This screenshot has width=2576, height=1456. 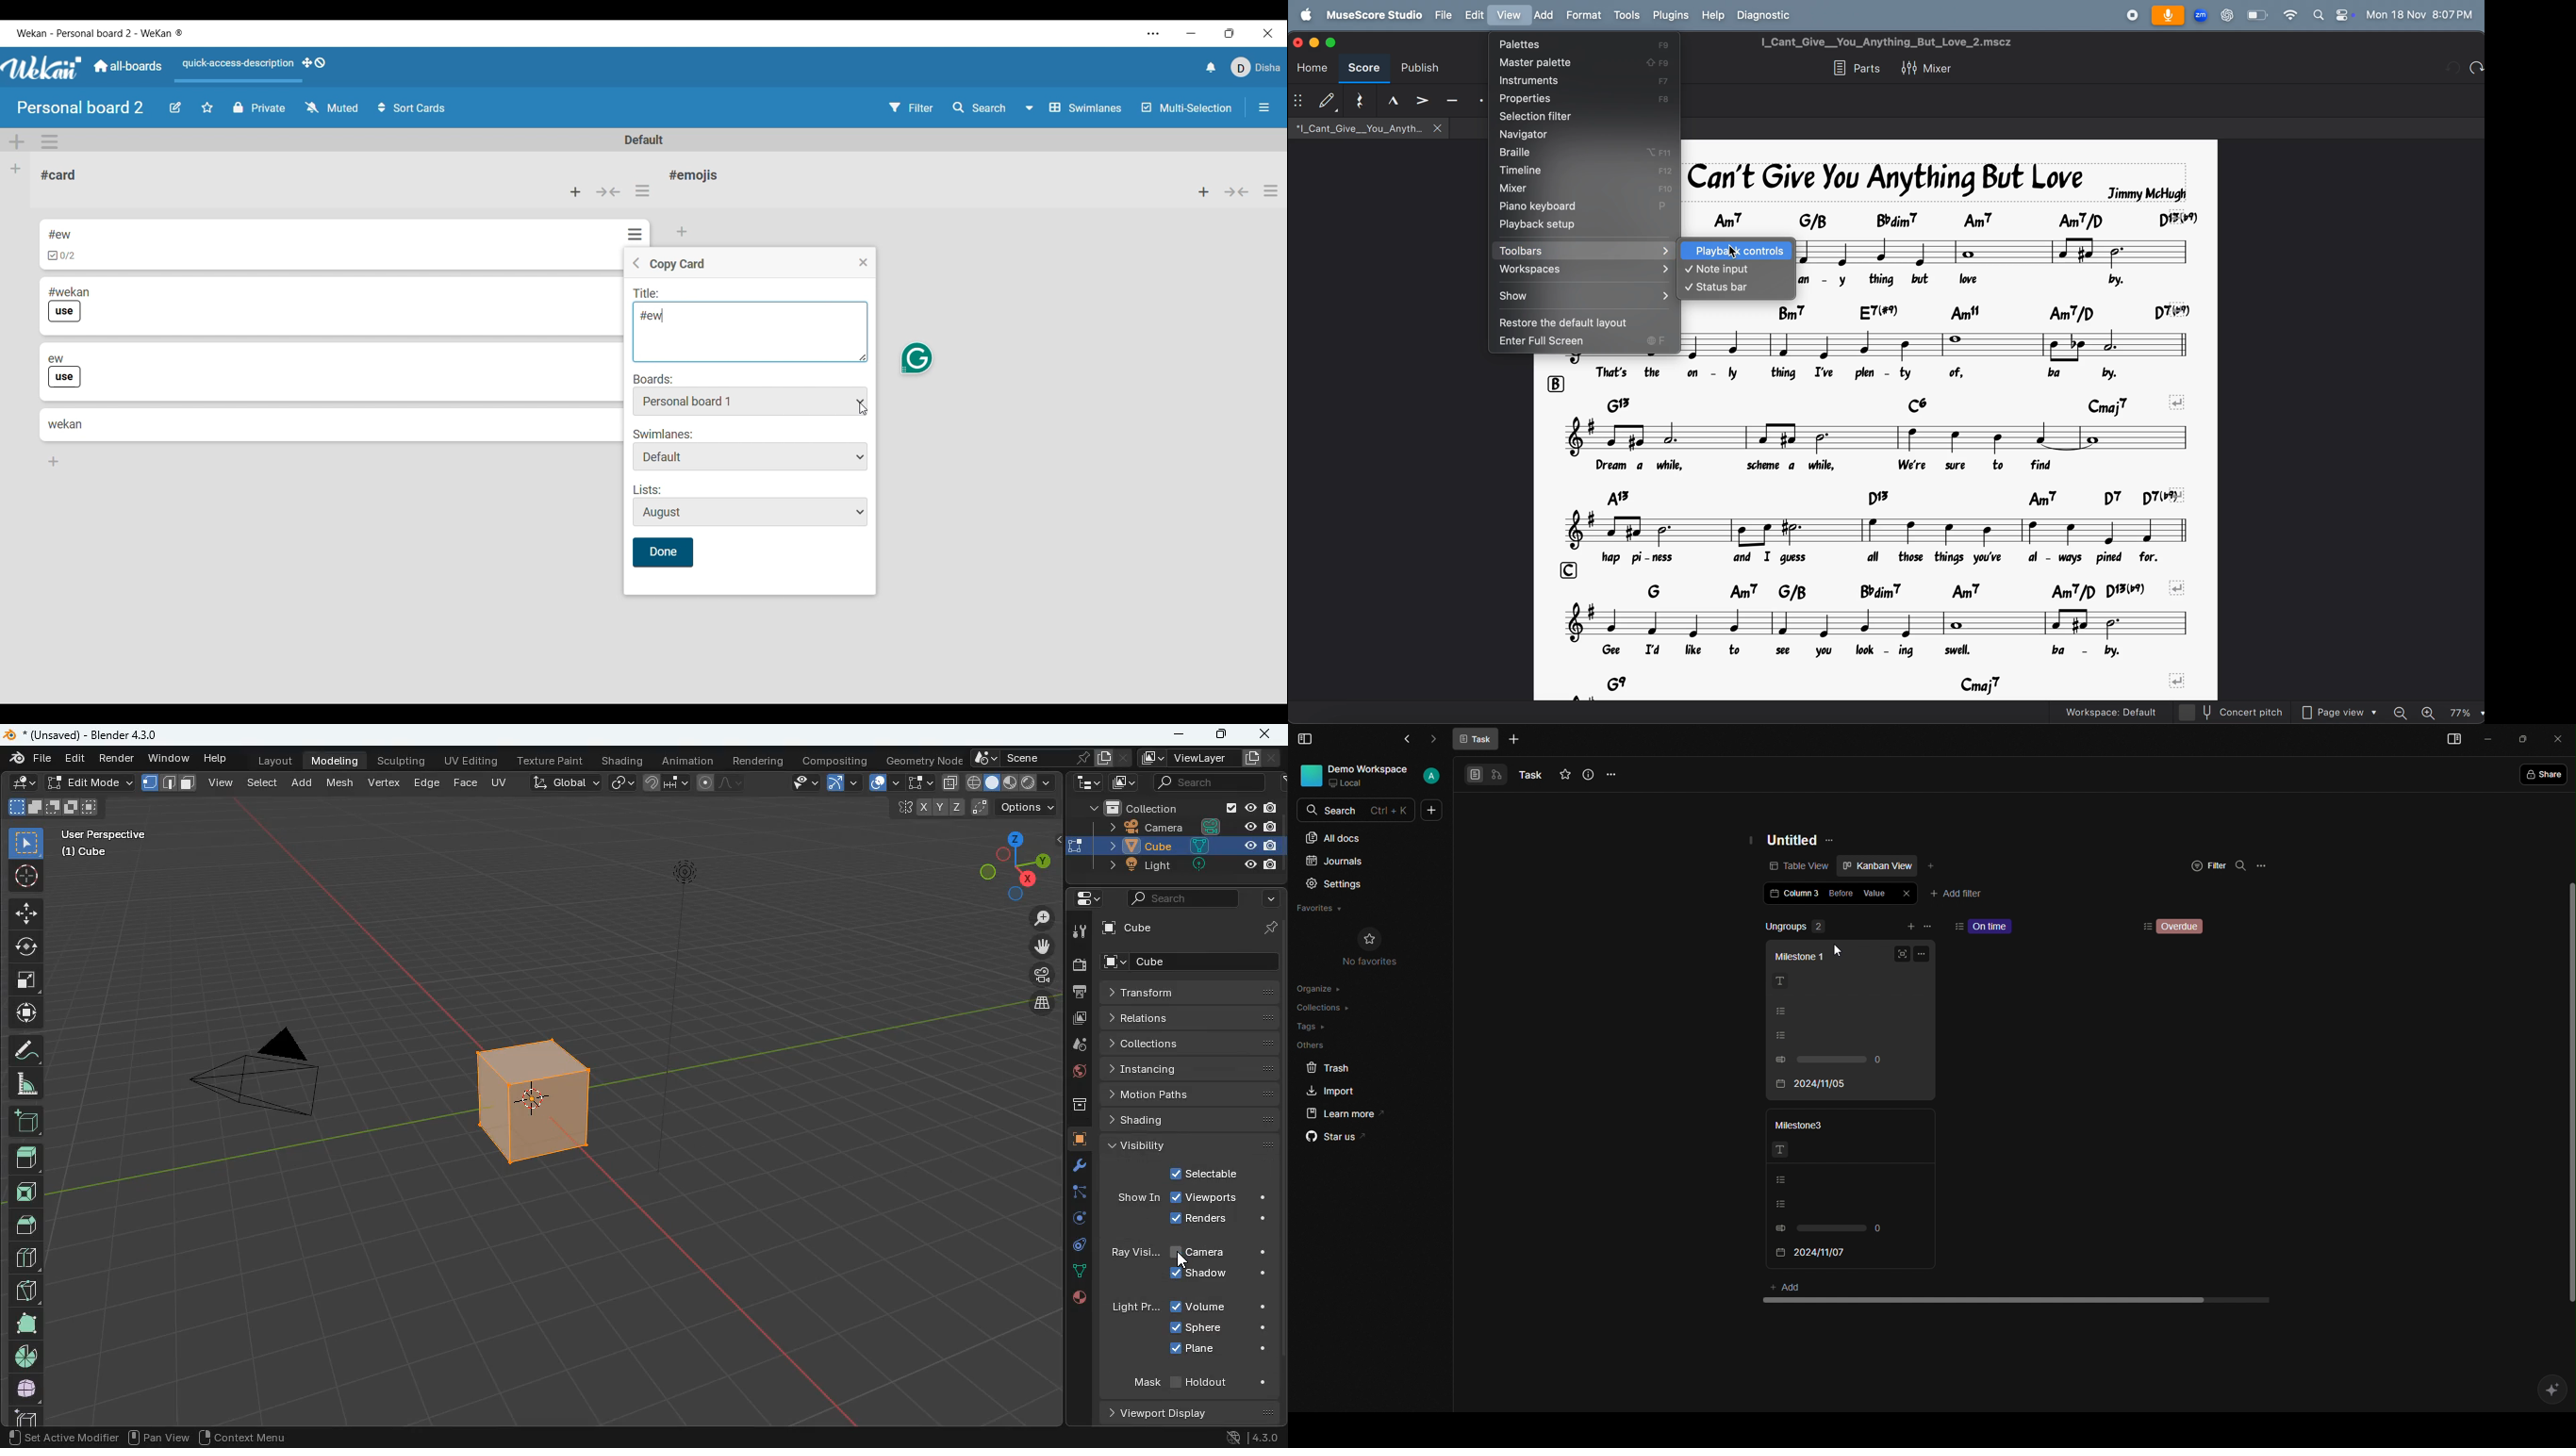 I want to click on Card 4, so click(x=66, y=424).